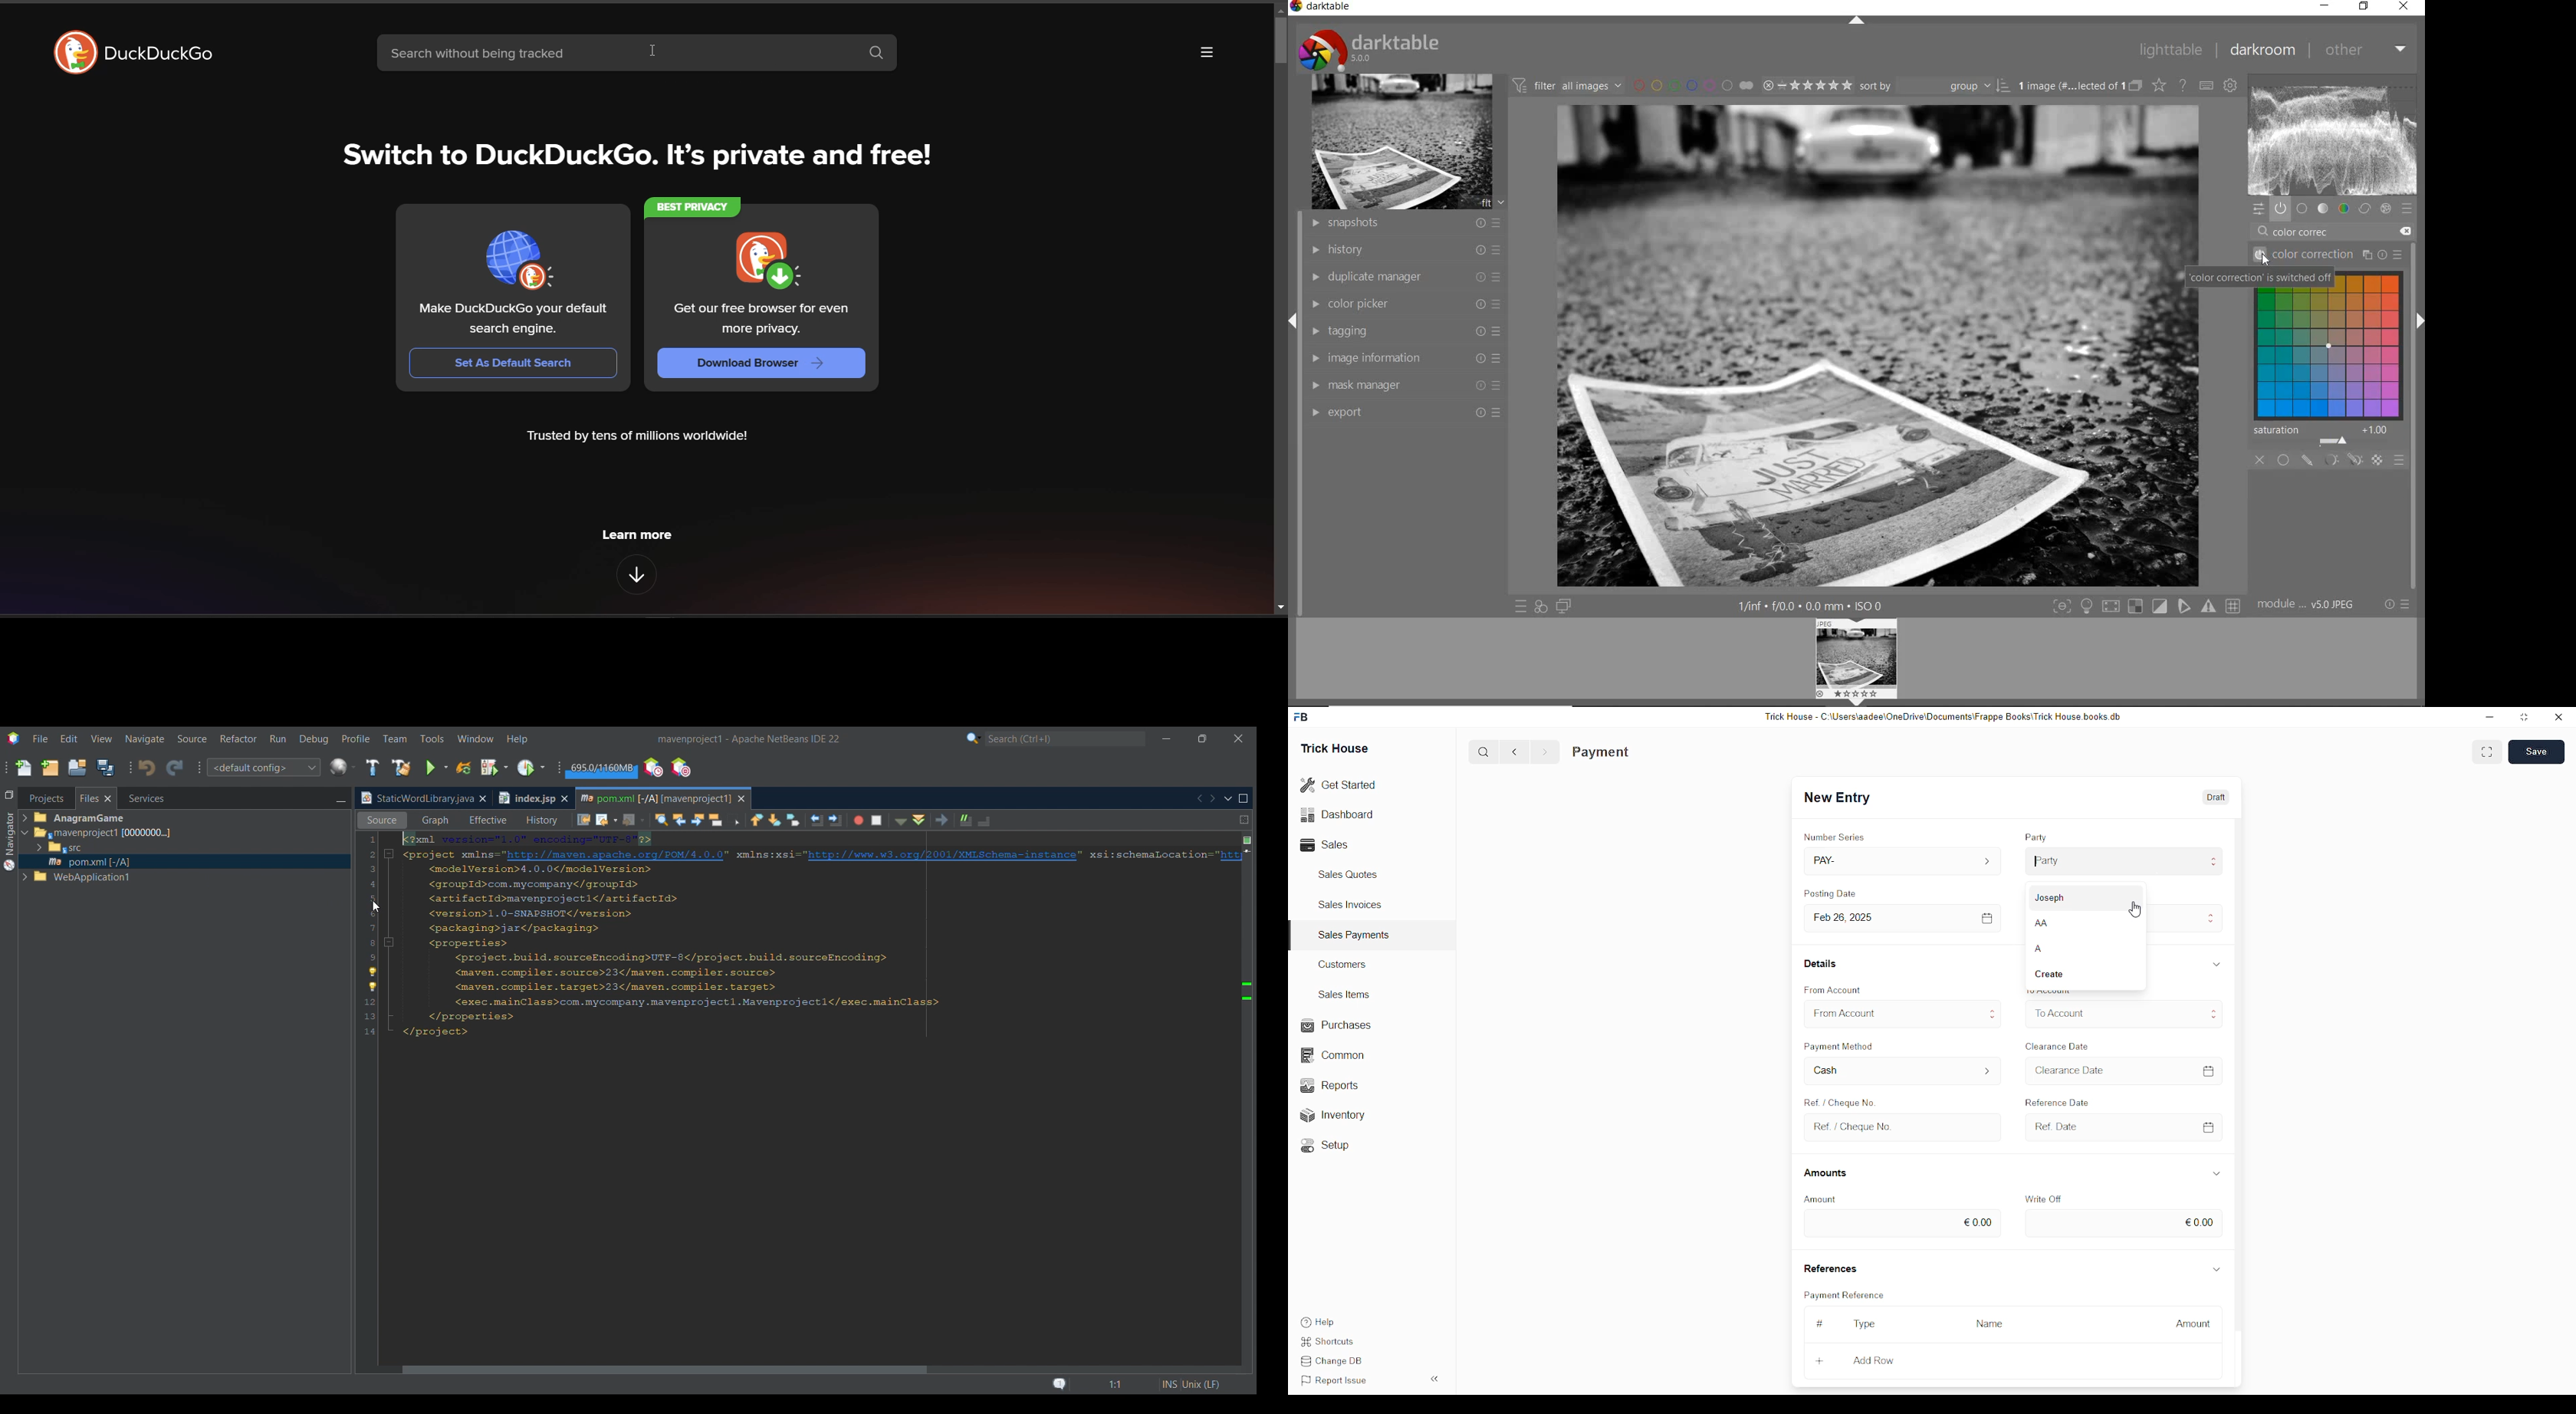 The height and width of the screenshot is (1428, 2576). I want to click on Back, so click(1515, 753).